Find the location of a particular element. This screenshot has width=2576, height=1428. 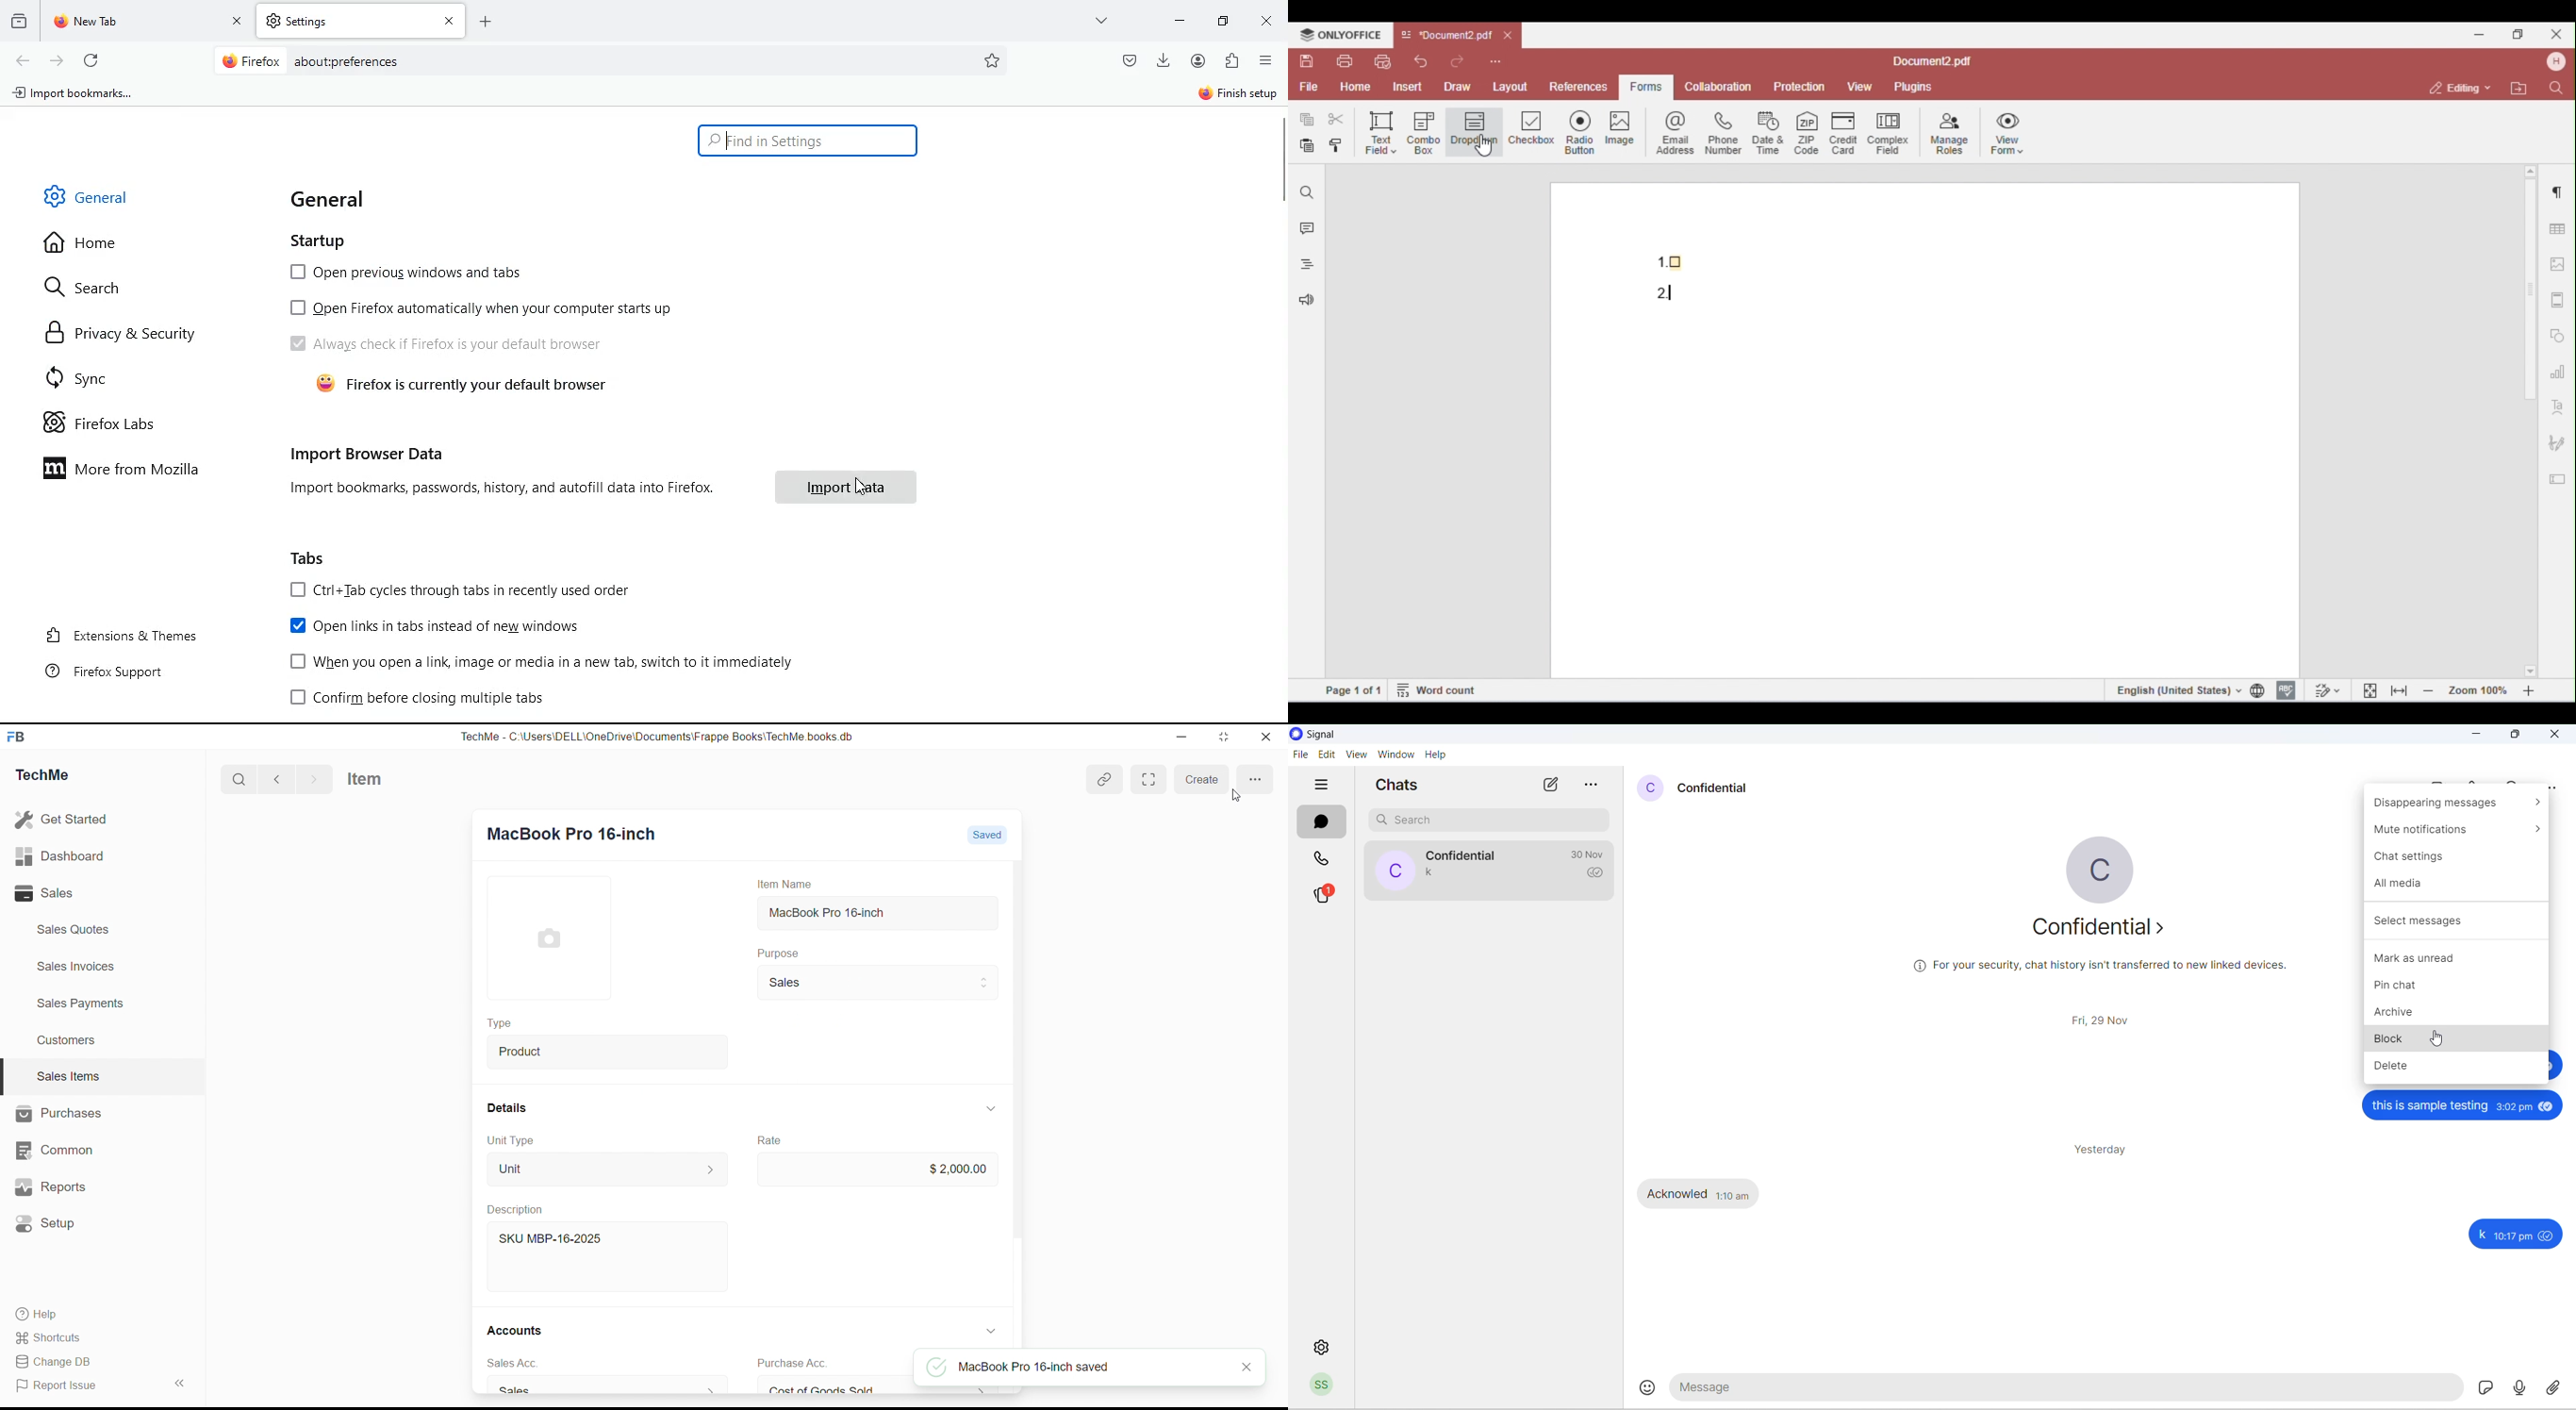

check if firefox is default browser is located at coordinates (448, 343).